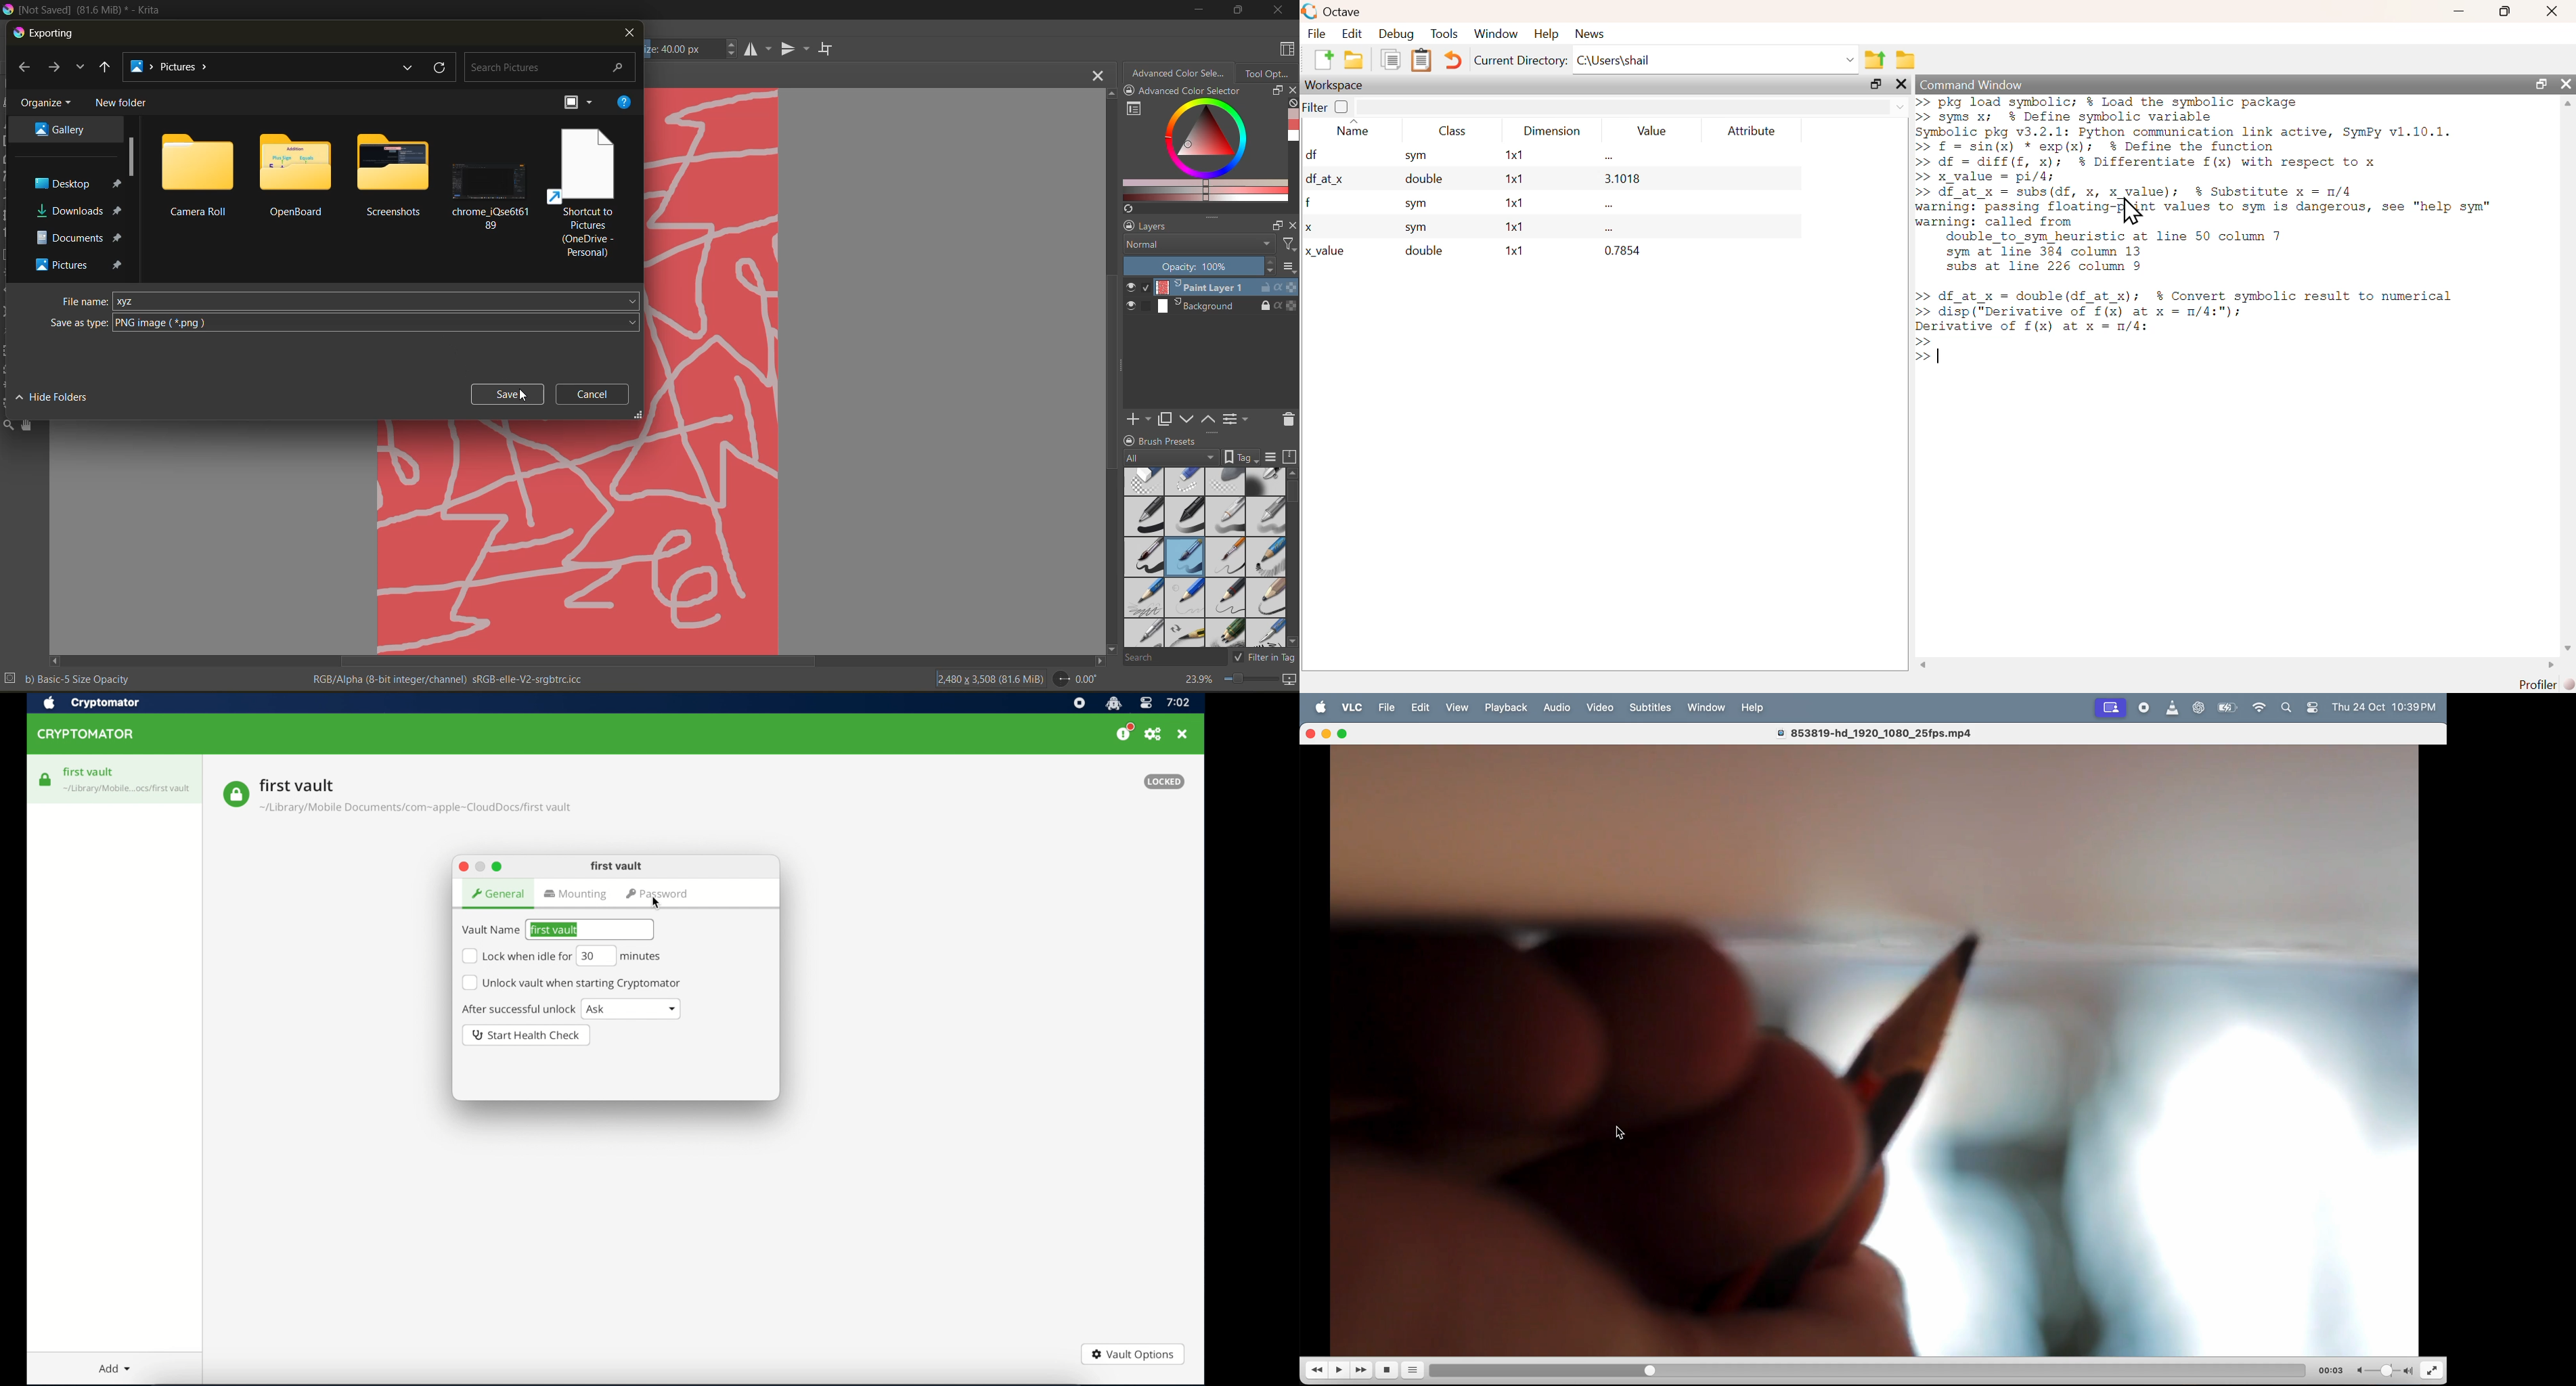 Image resolution: width=2576 pixels, height=1400 pixels. What do you see at coordinates (755, 49) in the screenshot?
I see `flip horizontally` at bounding box center [755, 49].